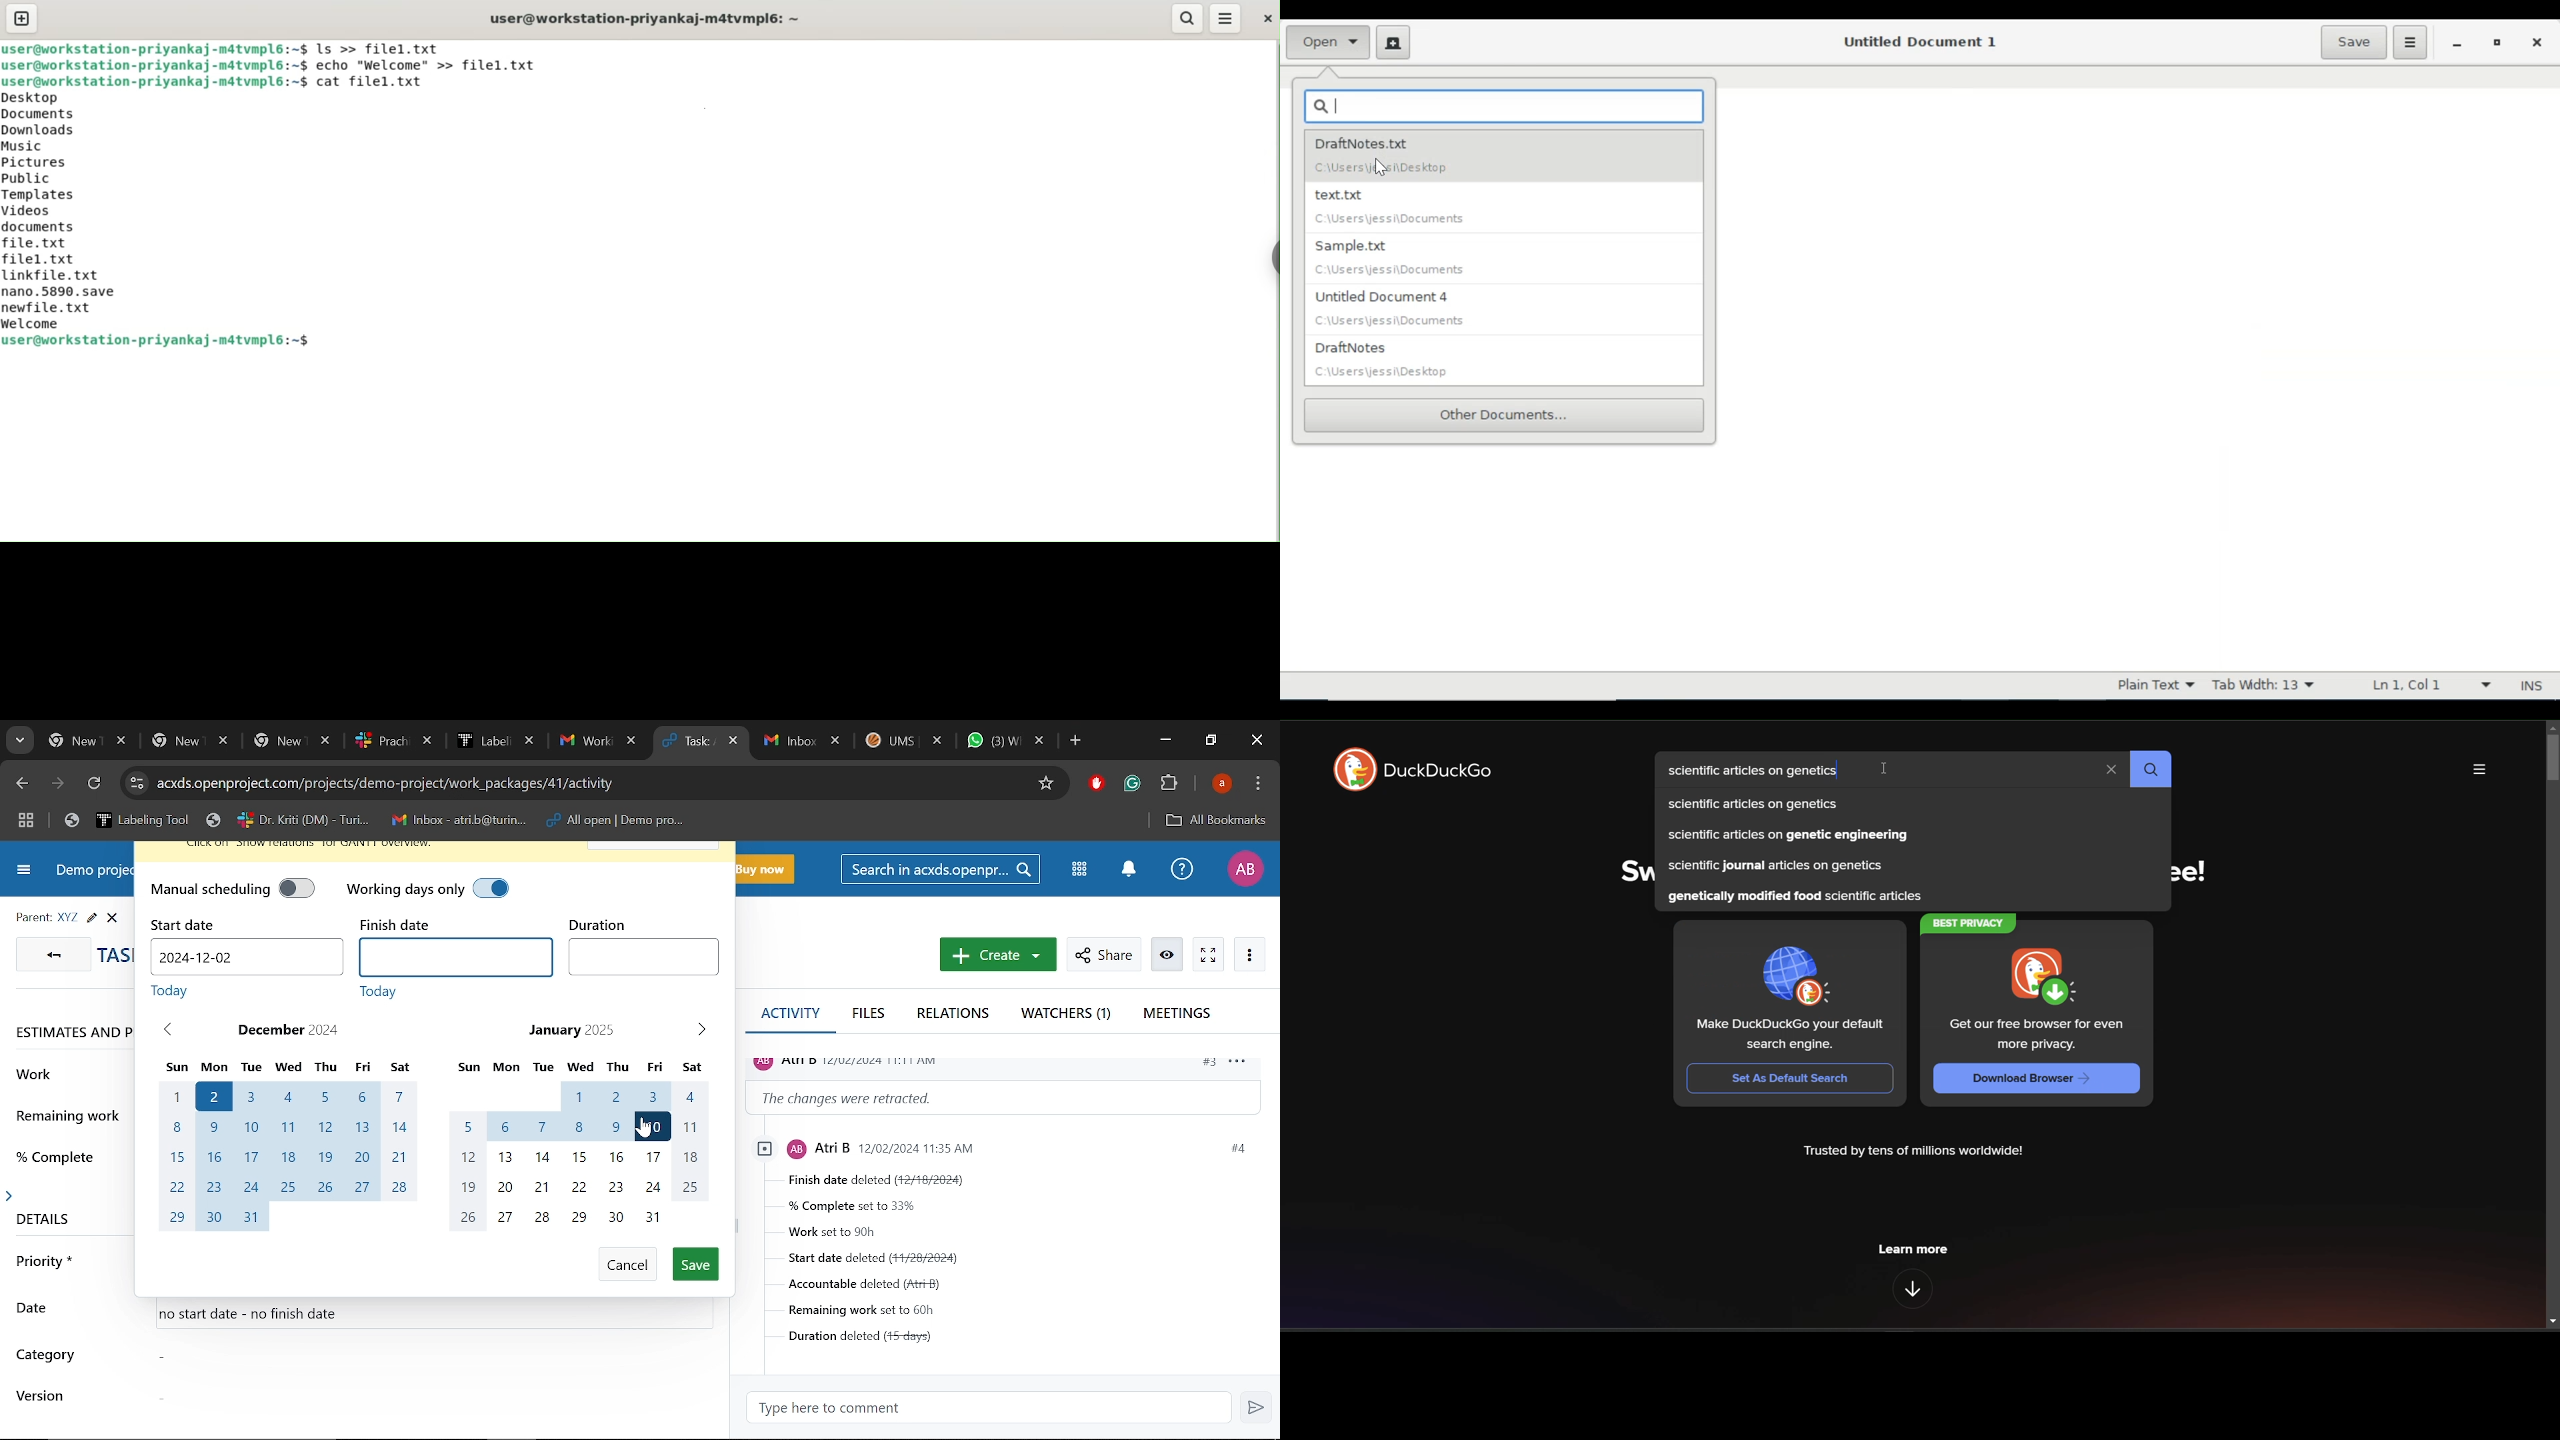 The image size is (2576, 1456). I want to click on #4, so click(1236, 1148).